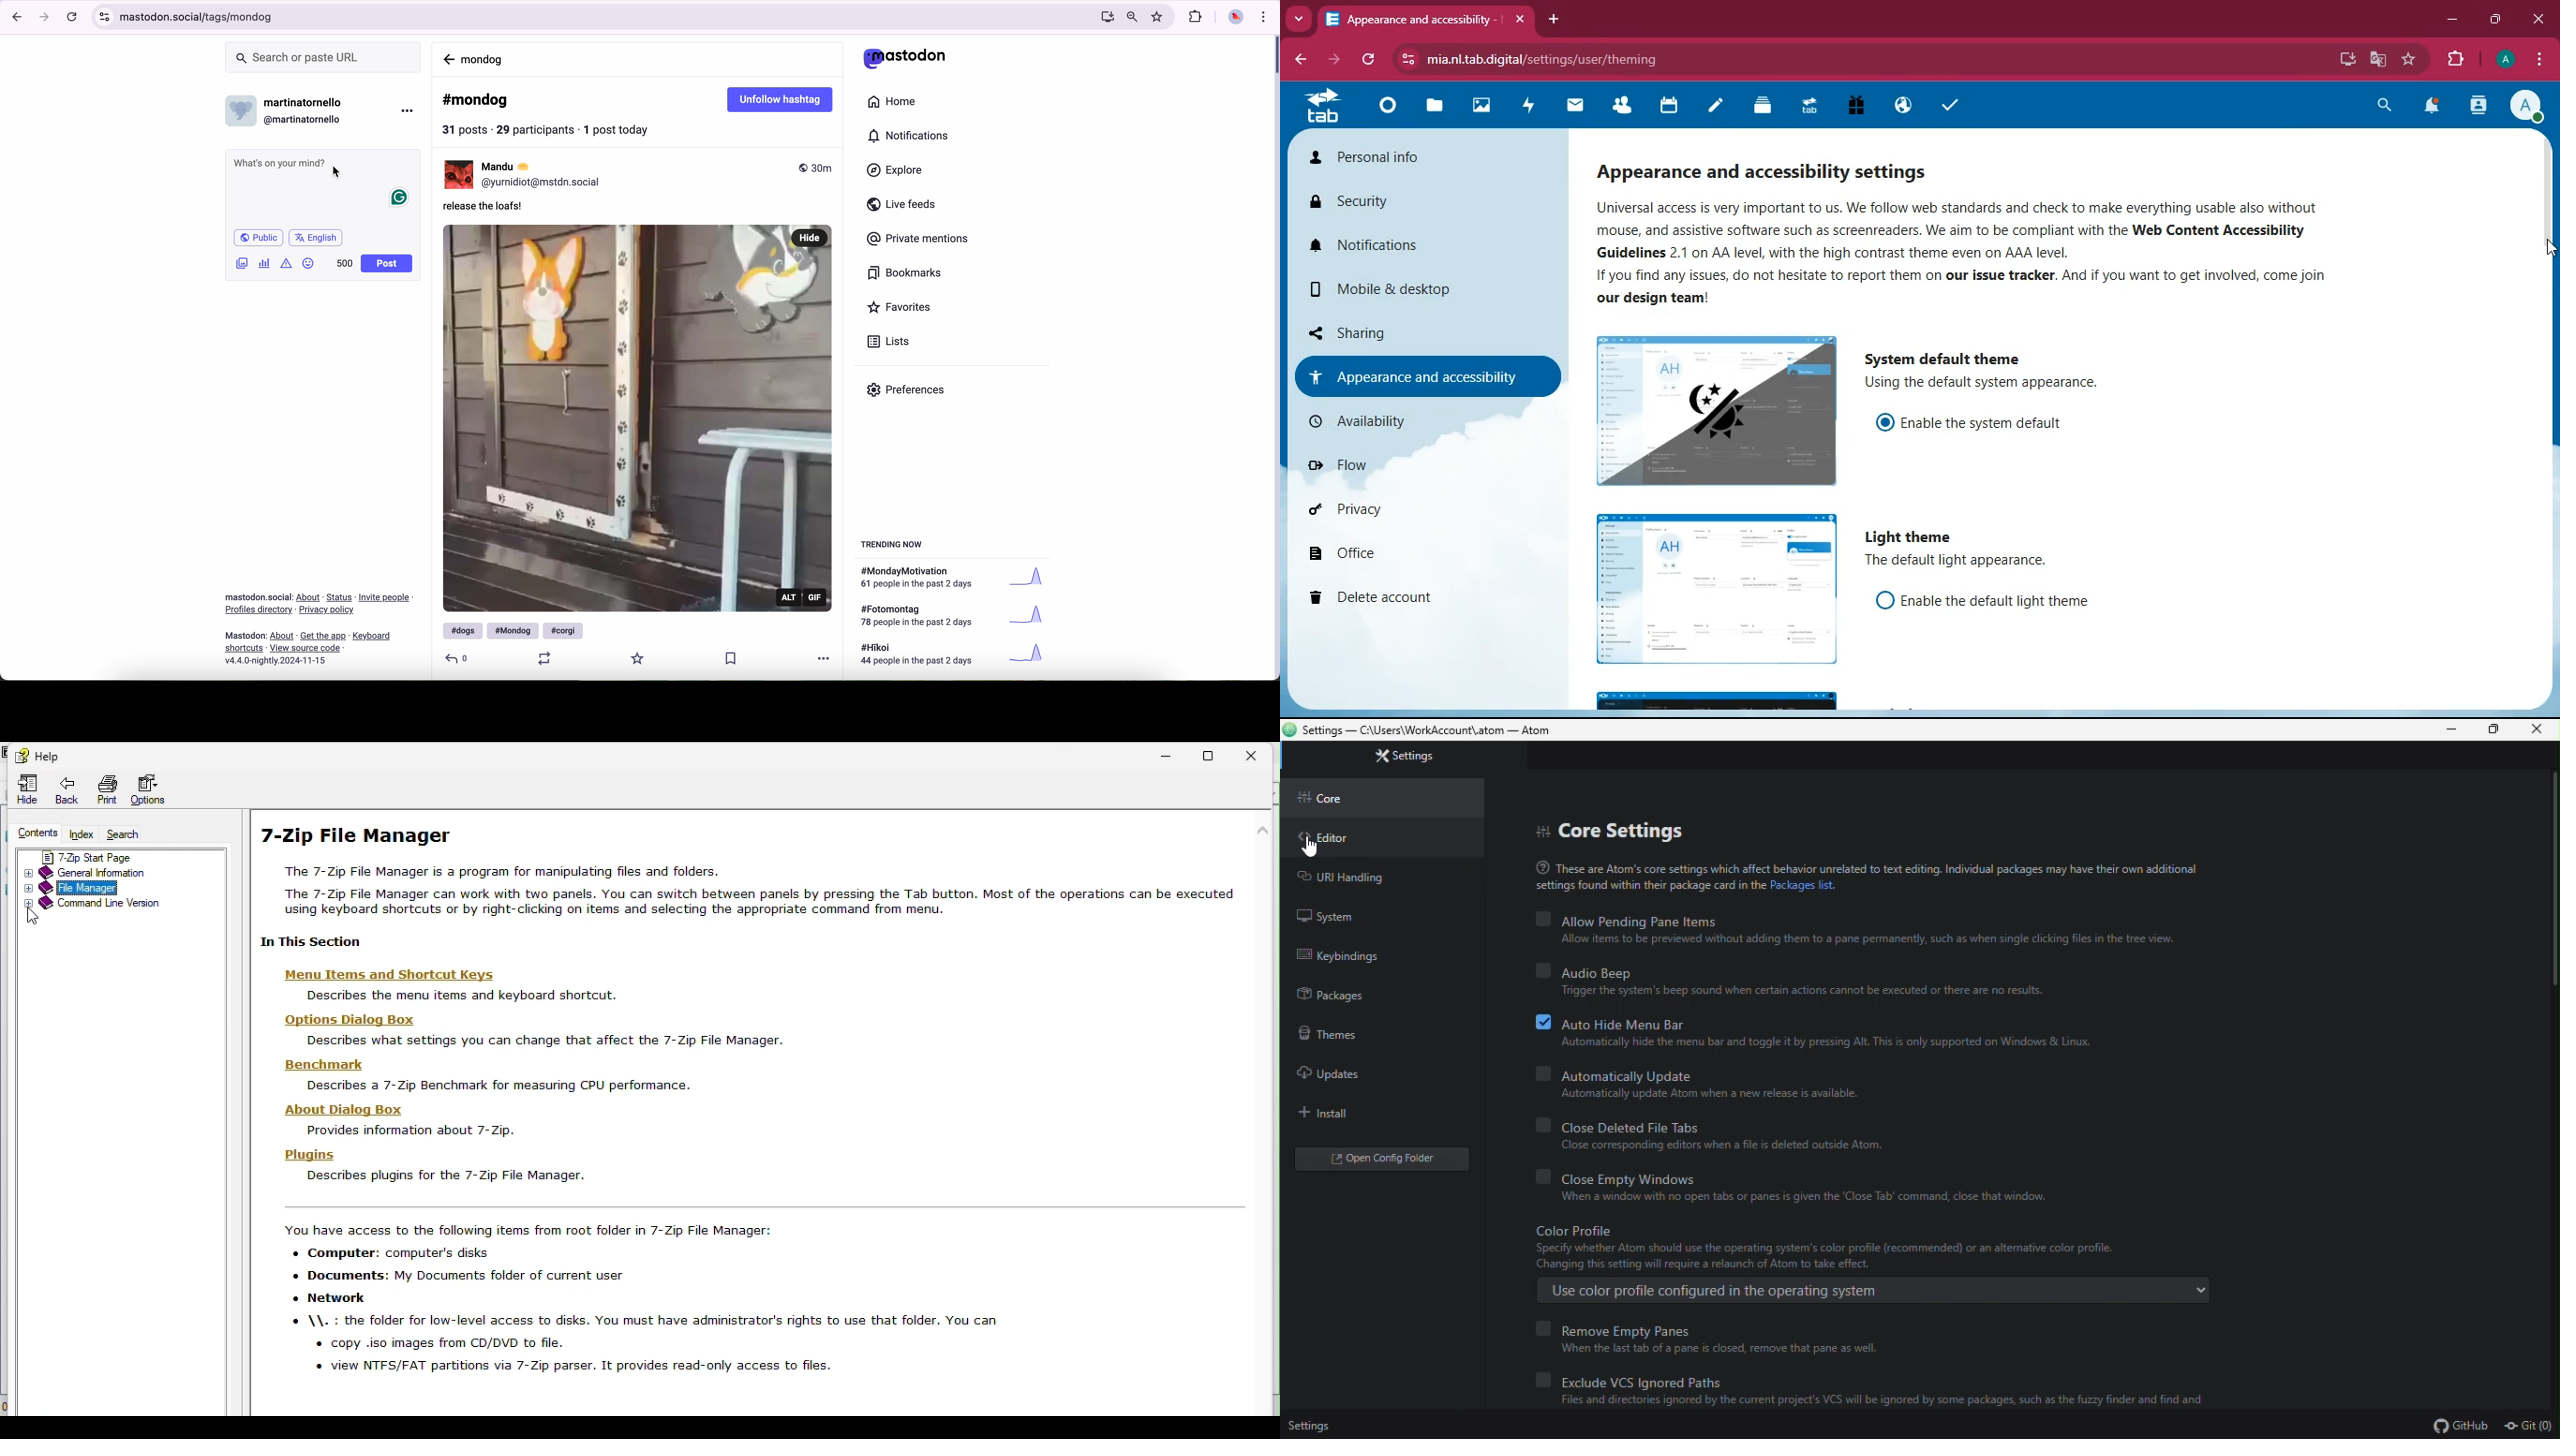 This screenshot has width=2576, height=1456. I want to click on office, so click(1398, 558).